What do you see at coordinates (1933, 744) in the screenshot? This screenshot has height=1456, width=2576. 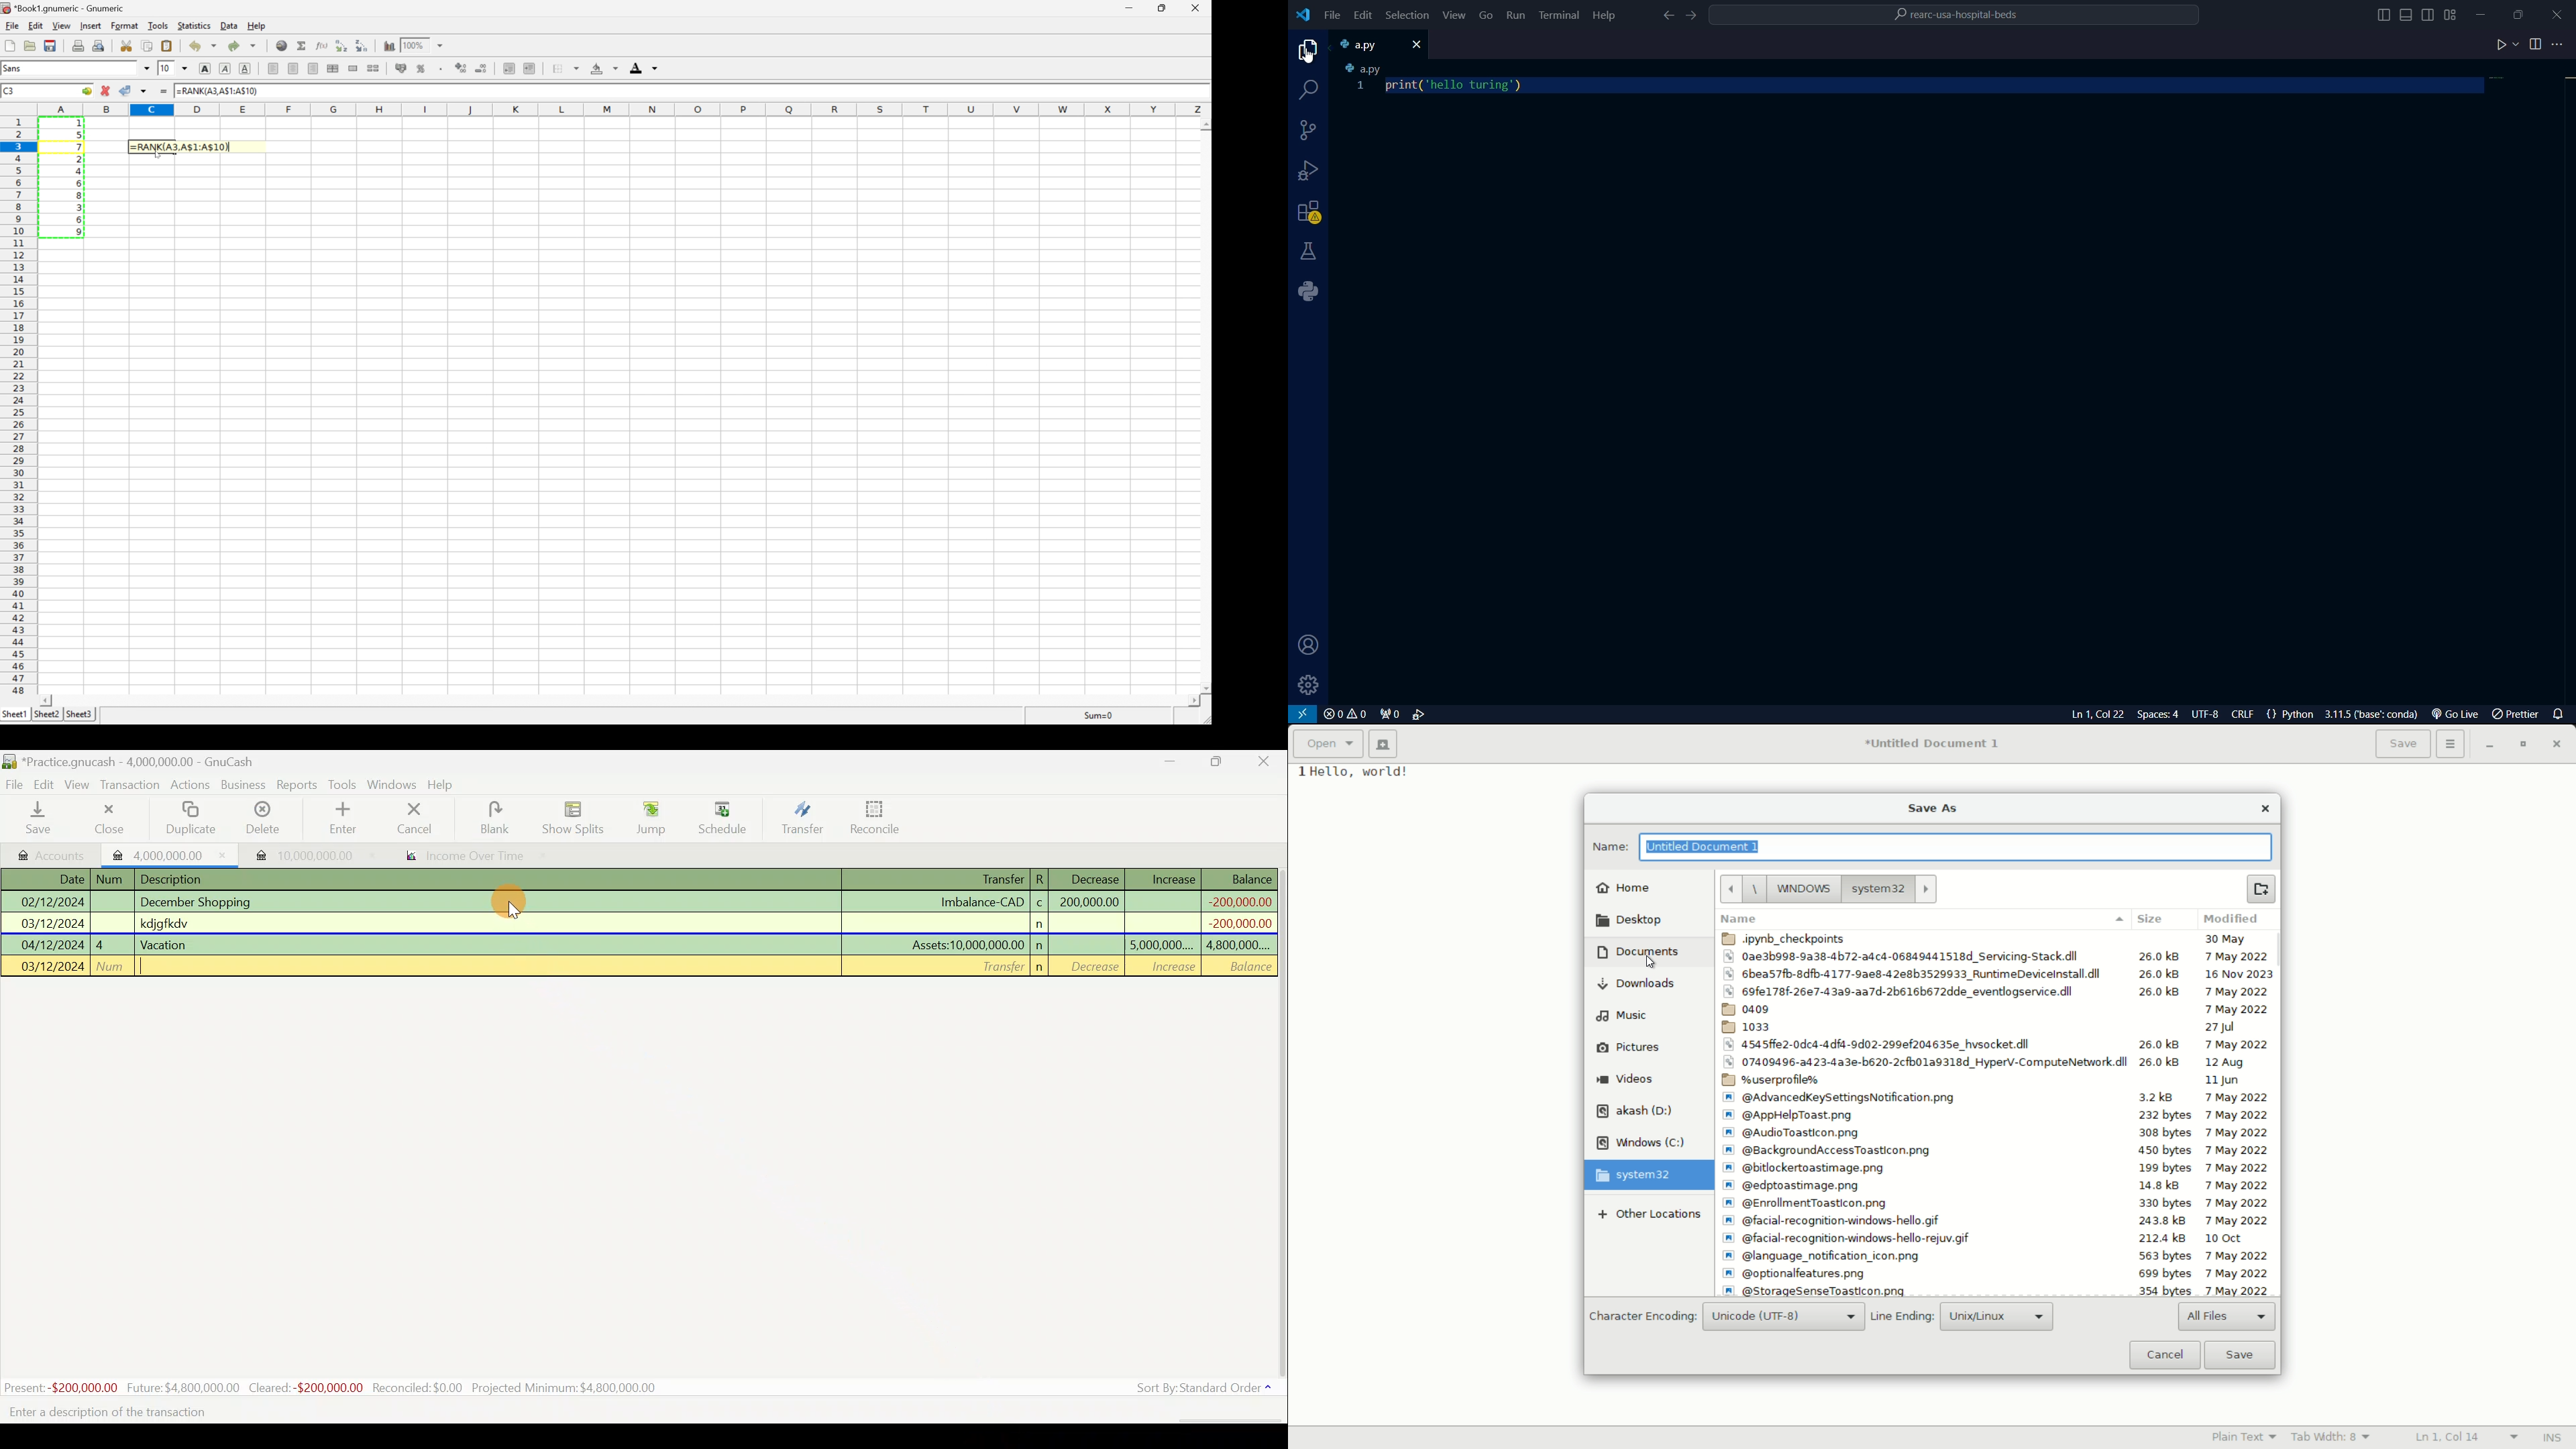 I see `Untitled Document 1` at bounding box center [1933, 744].